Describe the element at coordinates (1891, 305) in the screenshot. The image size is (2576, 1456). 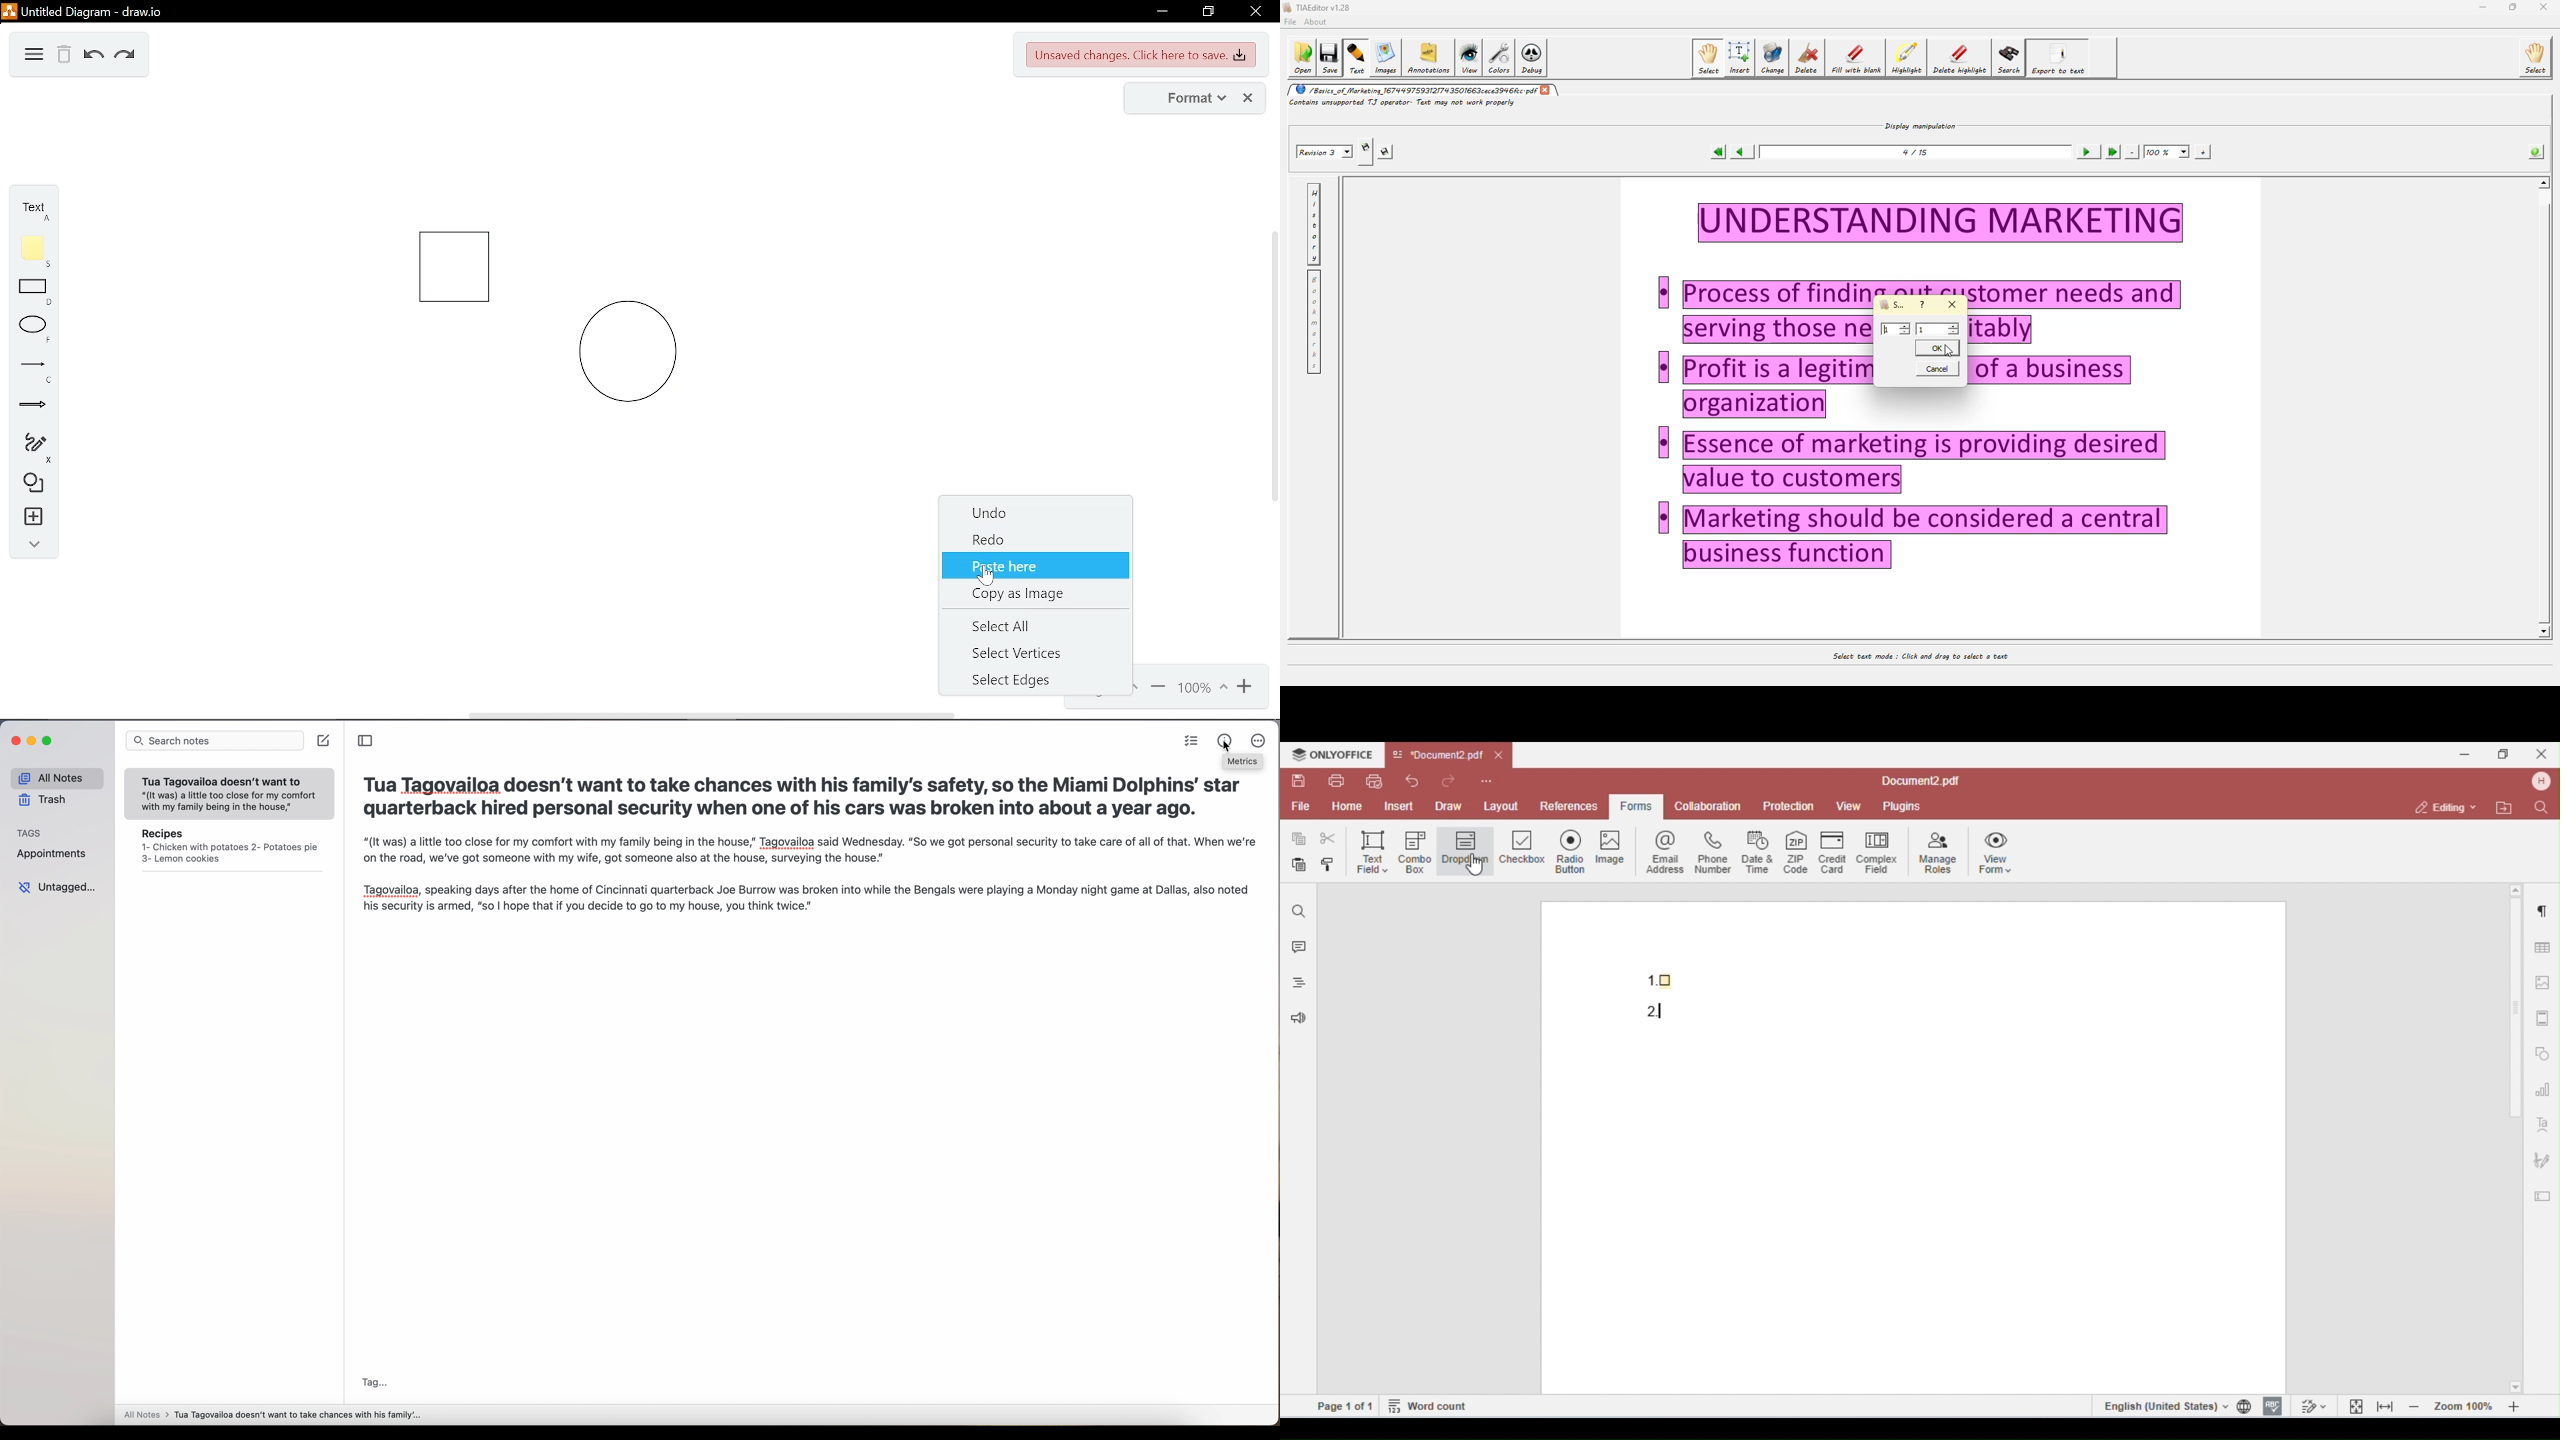
I see `select` at that location.